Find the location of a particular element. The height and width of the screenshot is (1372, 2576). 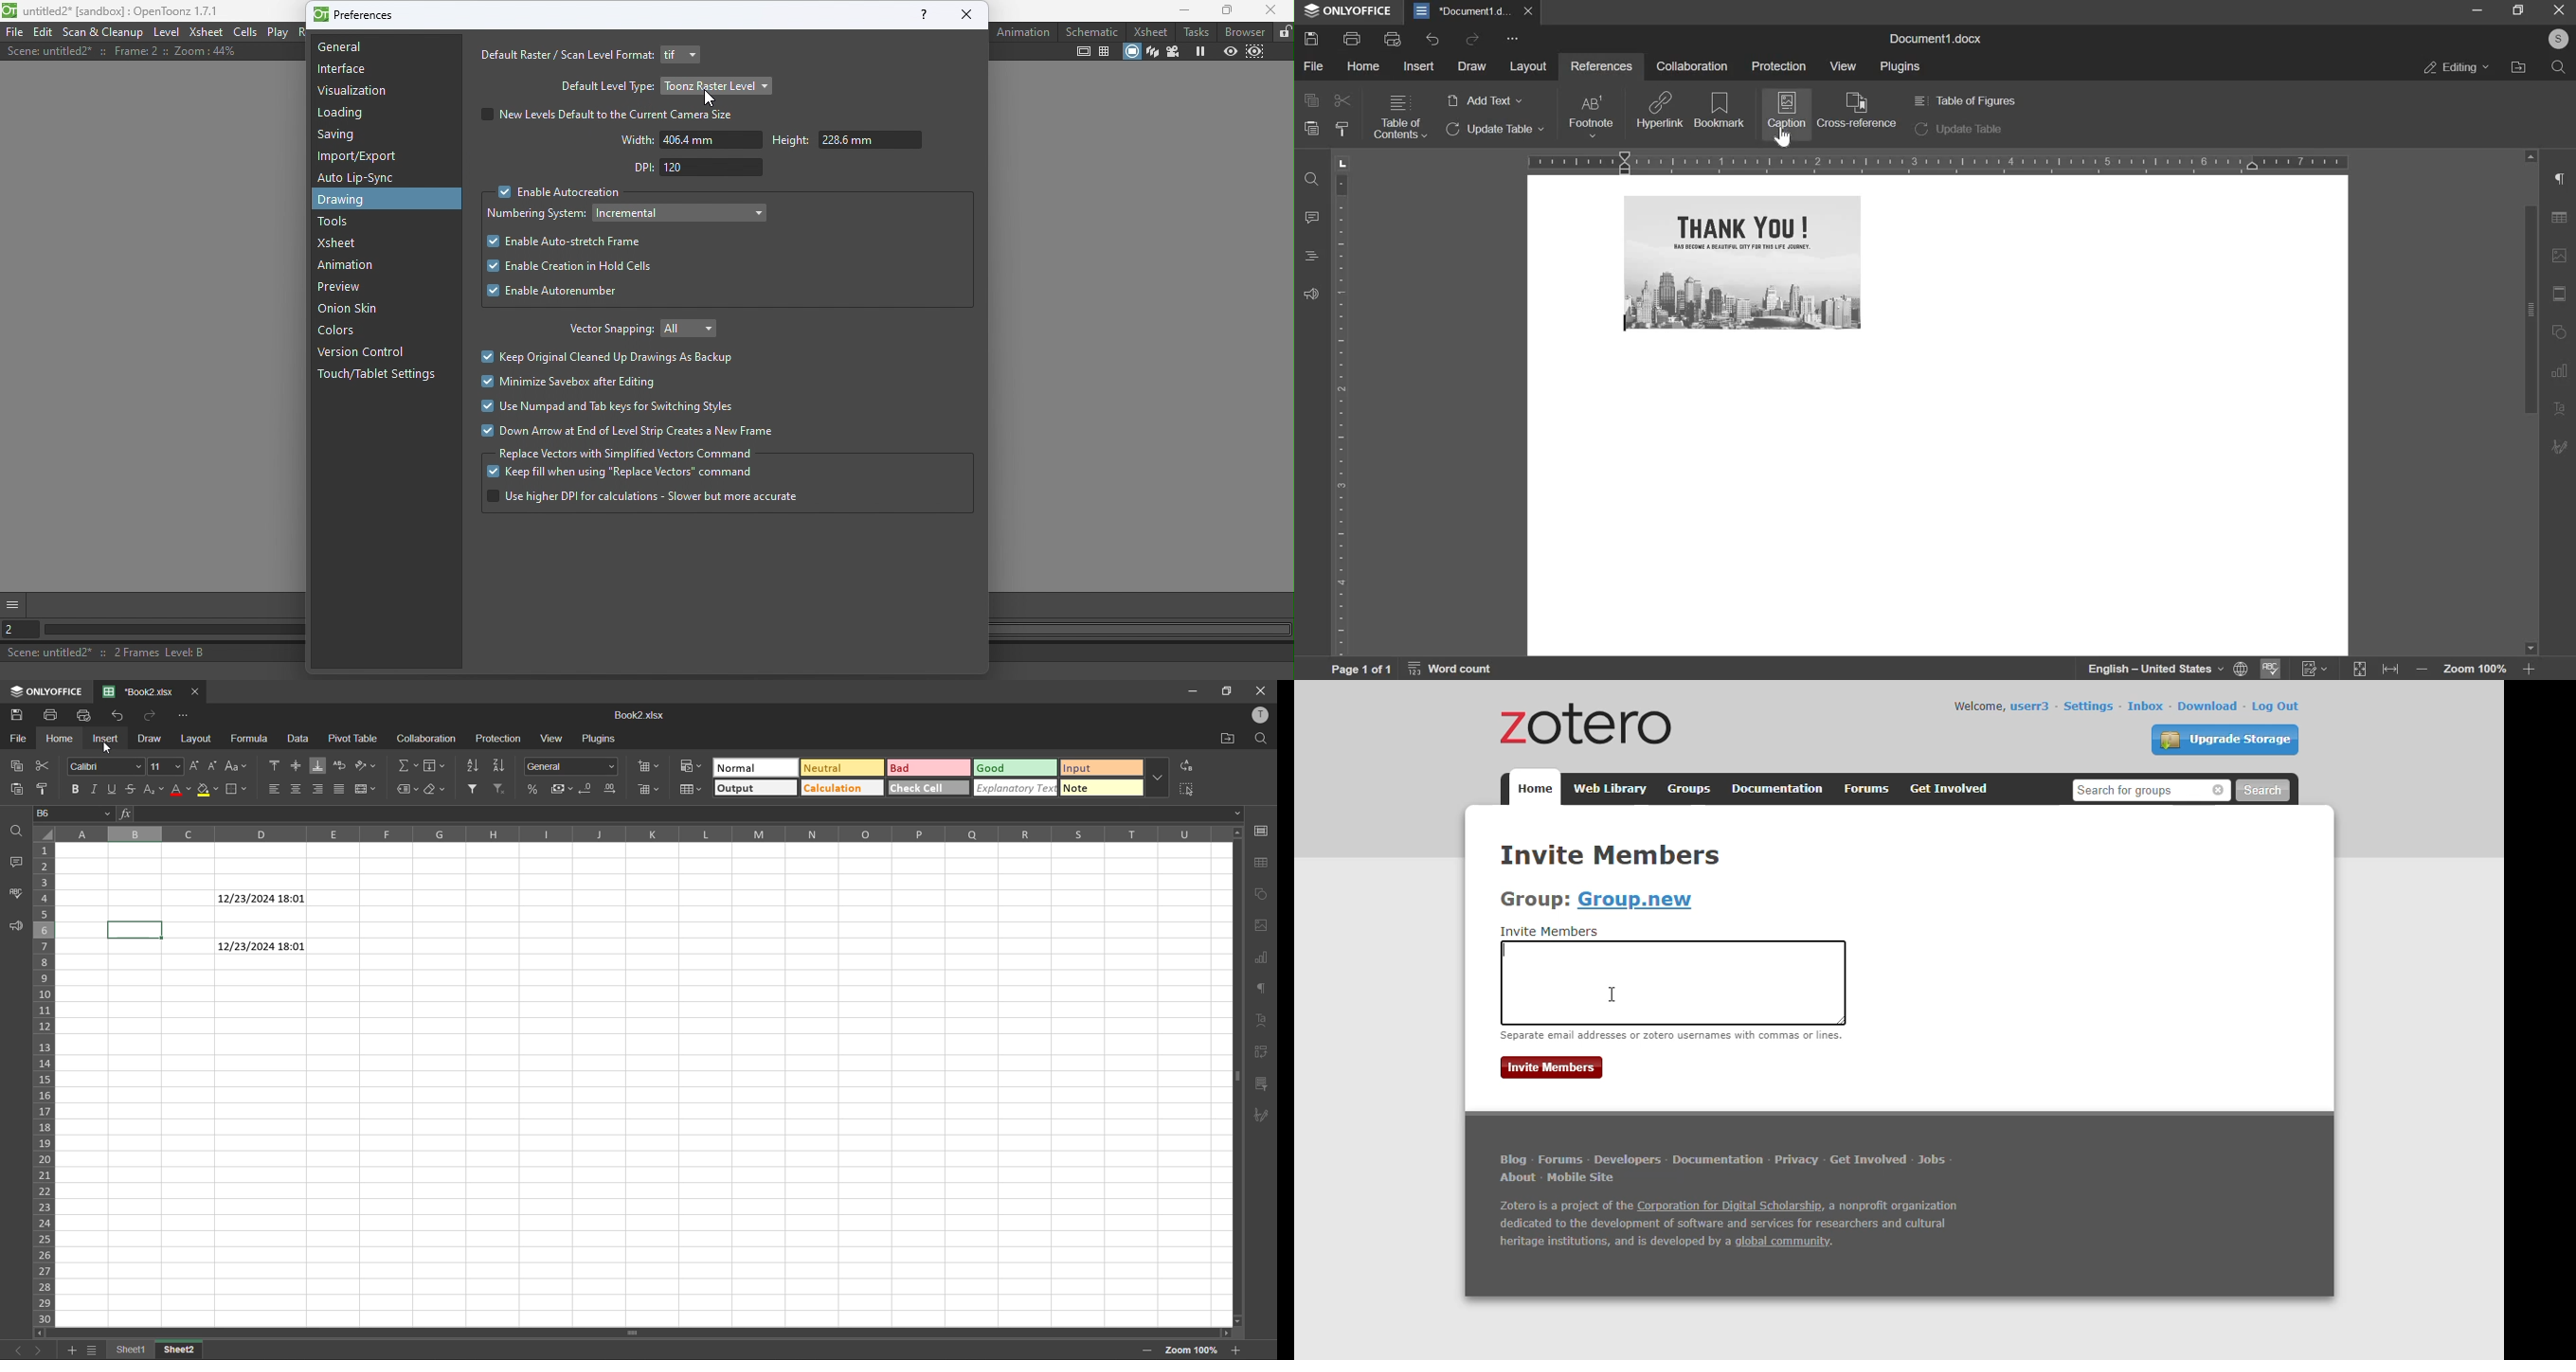

wrap text is located at coordinates (342, 766).